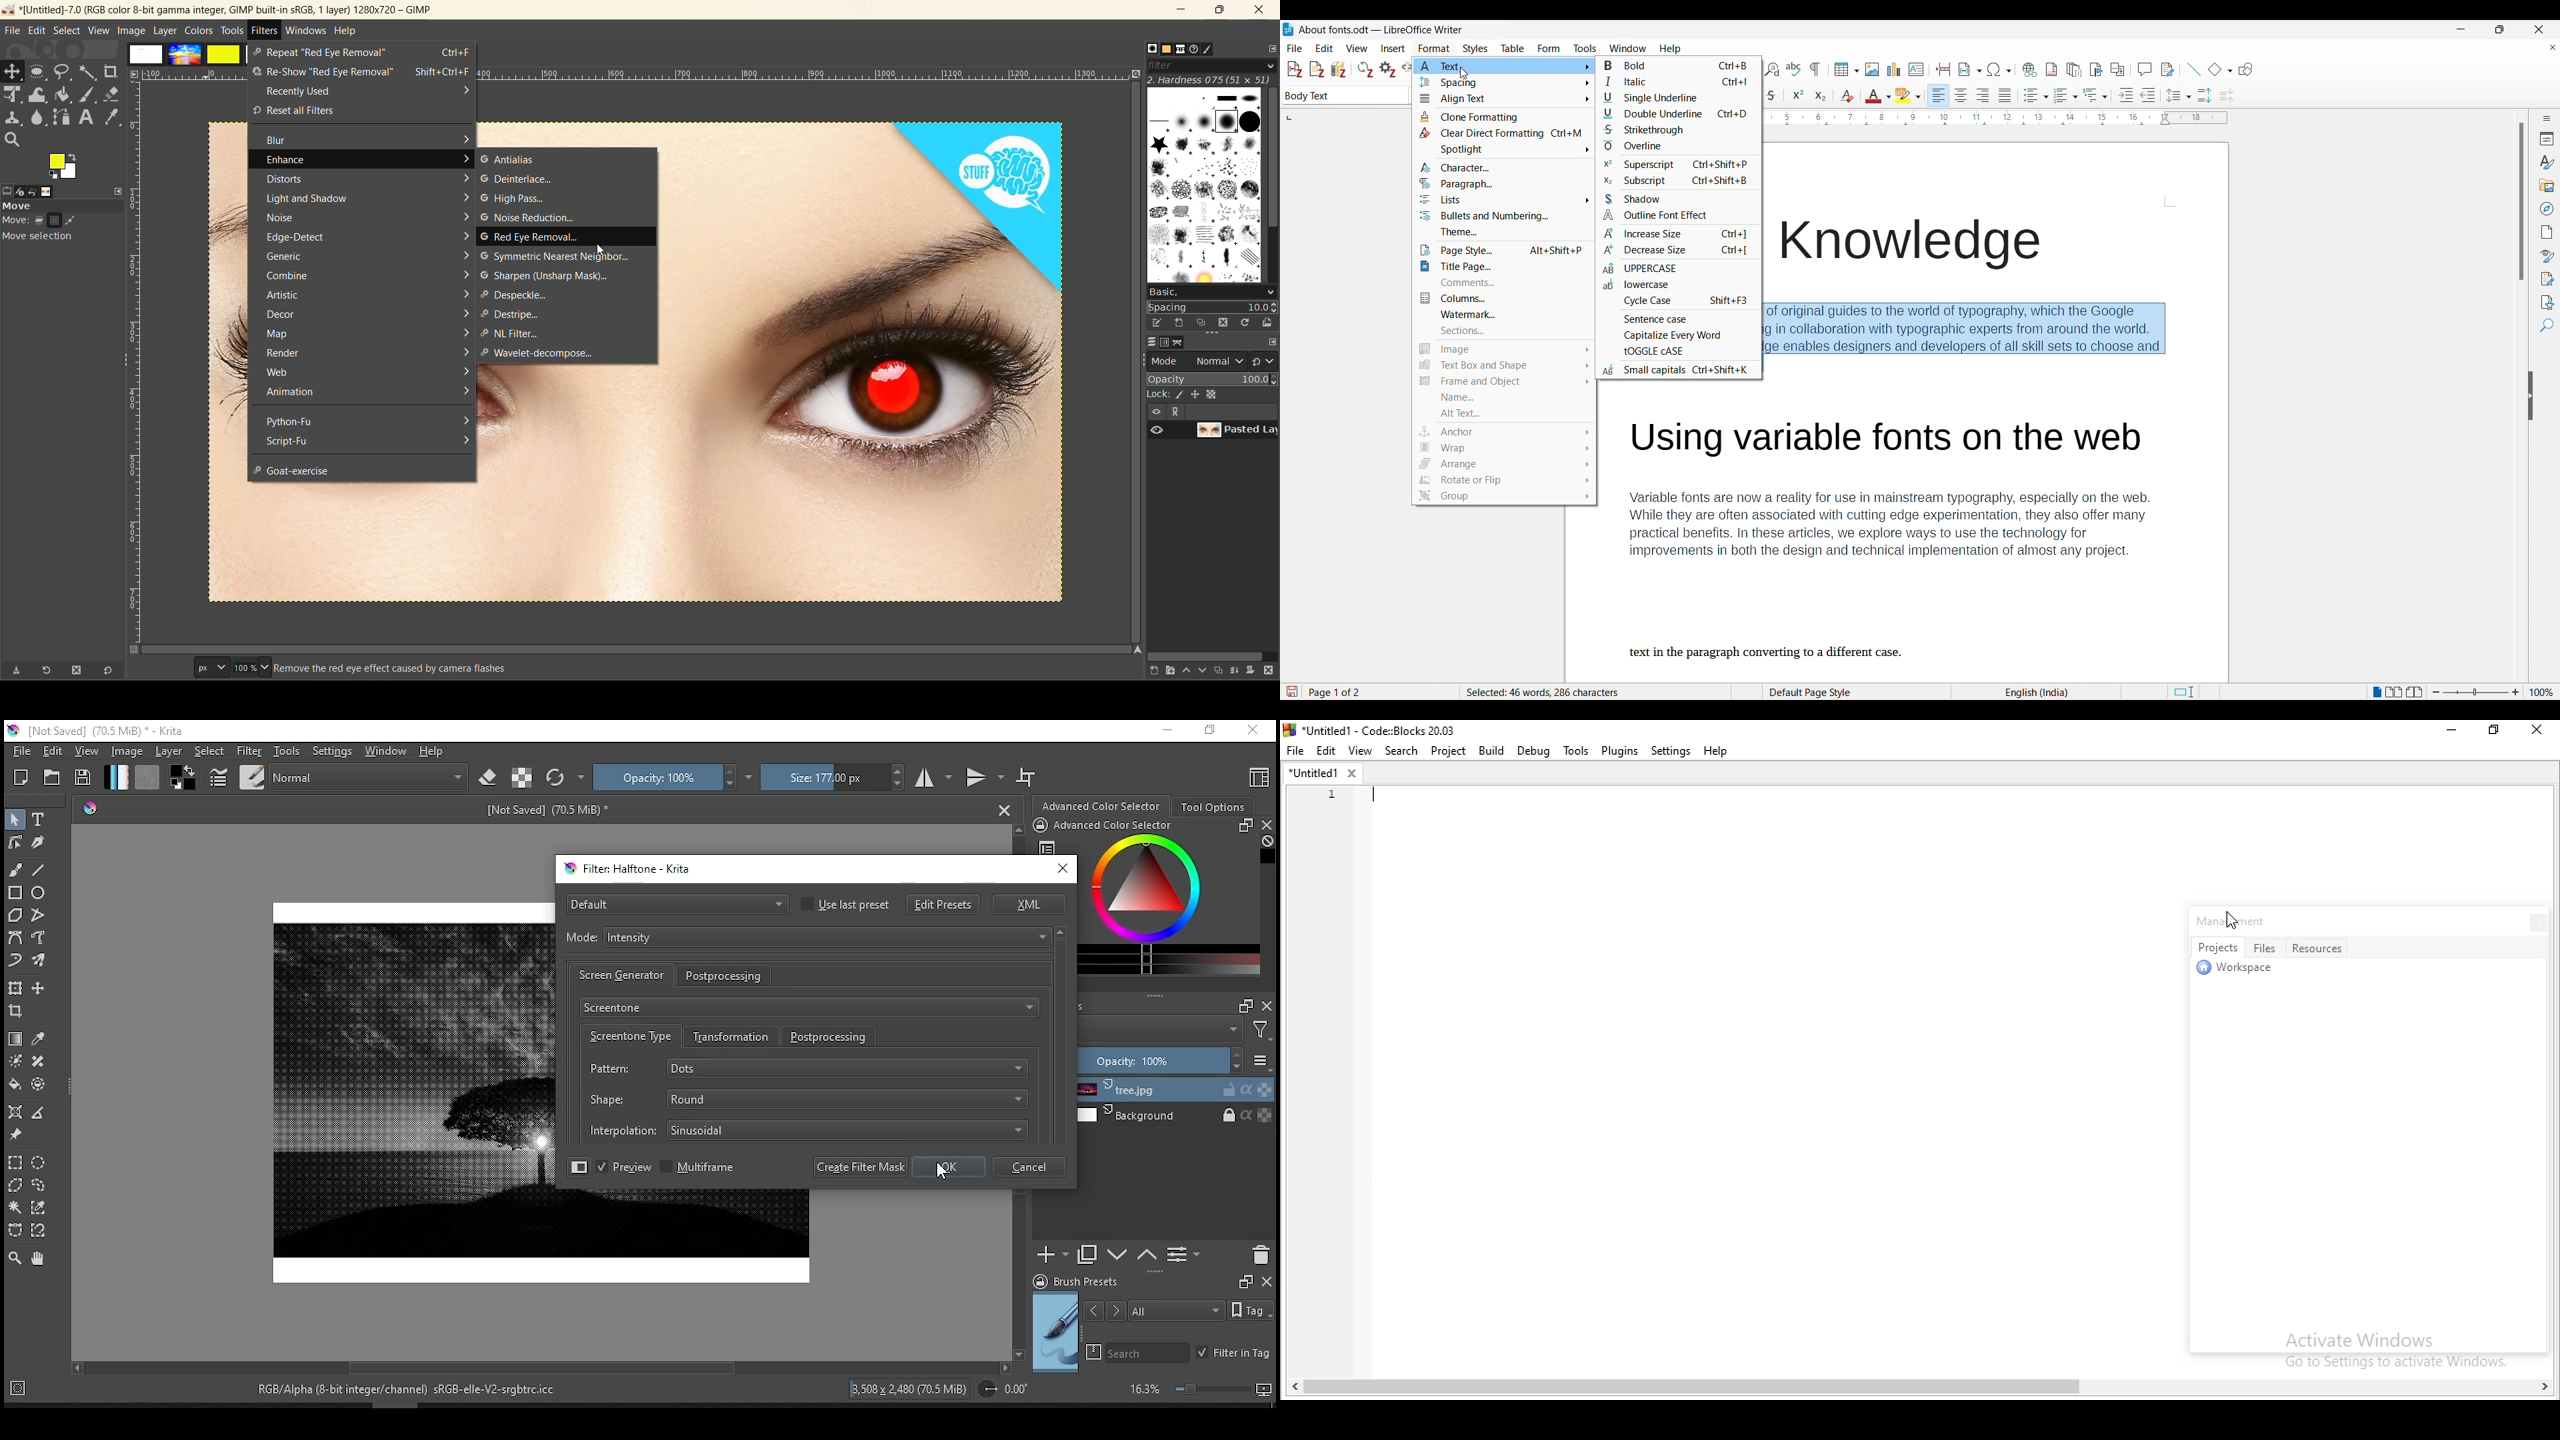  What do you see at coordinates (365, 443) in the screenshot?
I see `script fu` at bounding box center [365, 443].